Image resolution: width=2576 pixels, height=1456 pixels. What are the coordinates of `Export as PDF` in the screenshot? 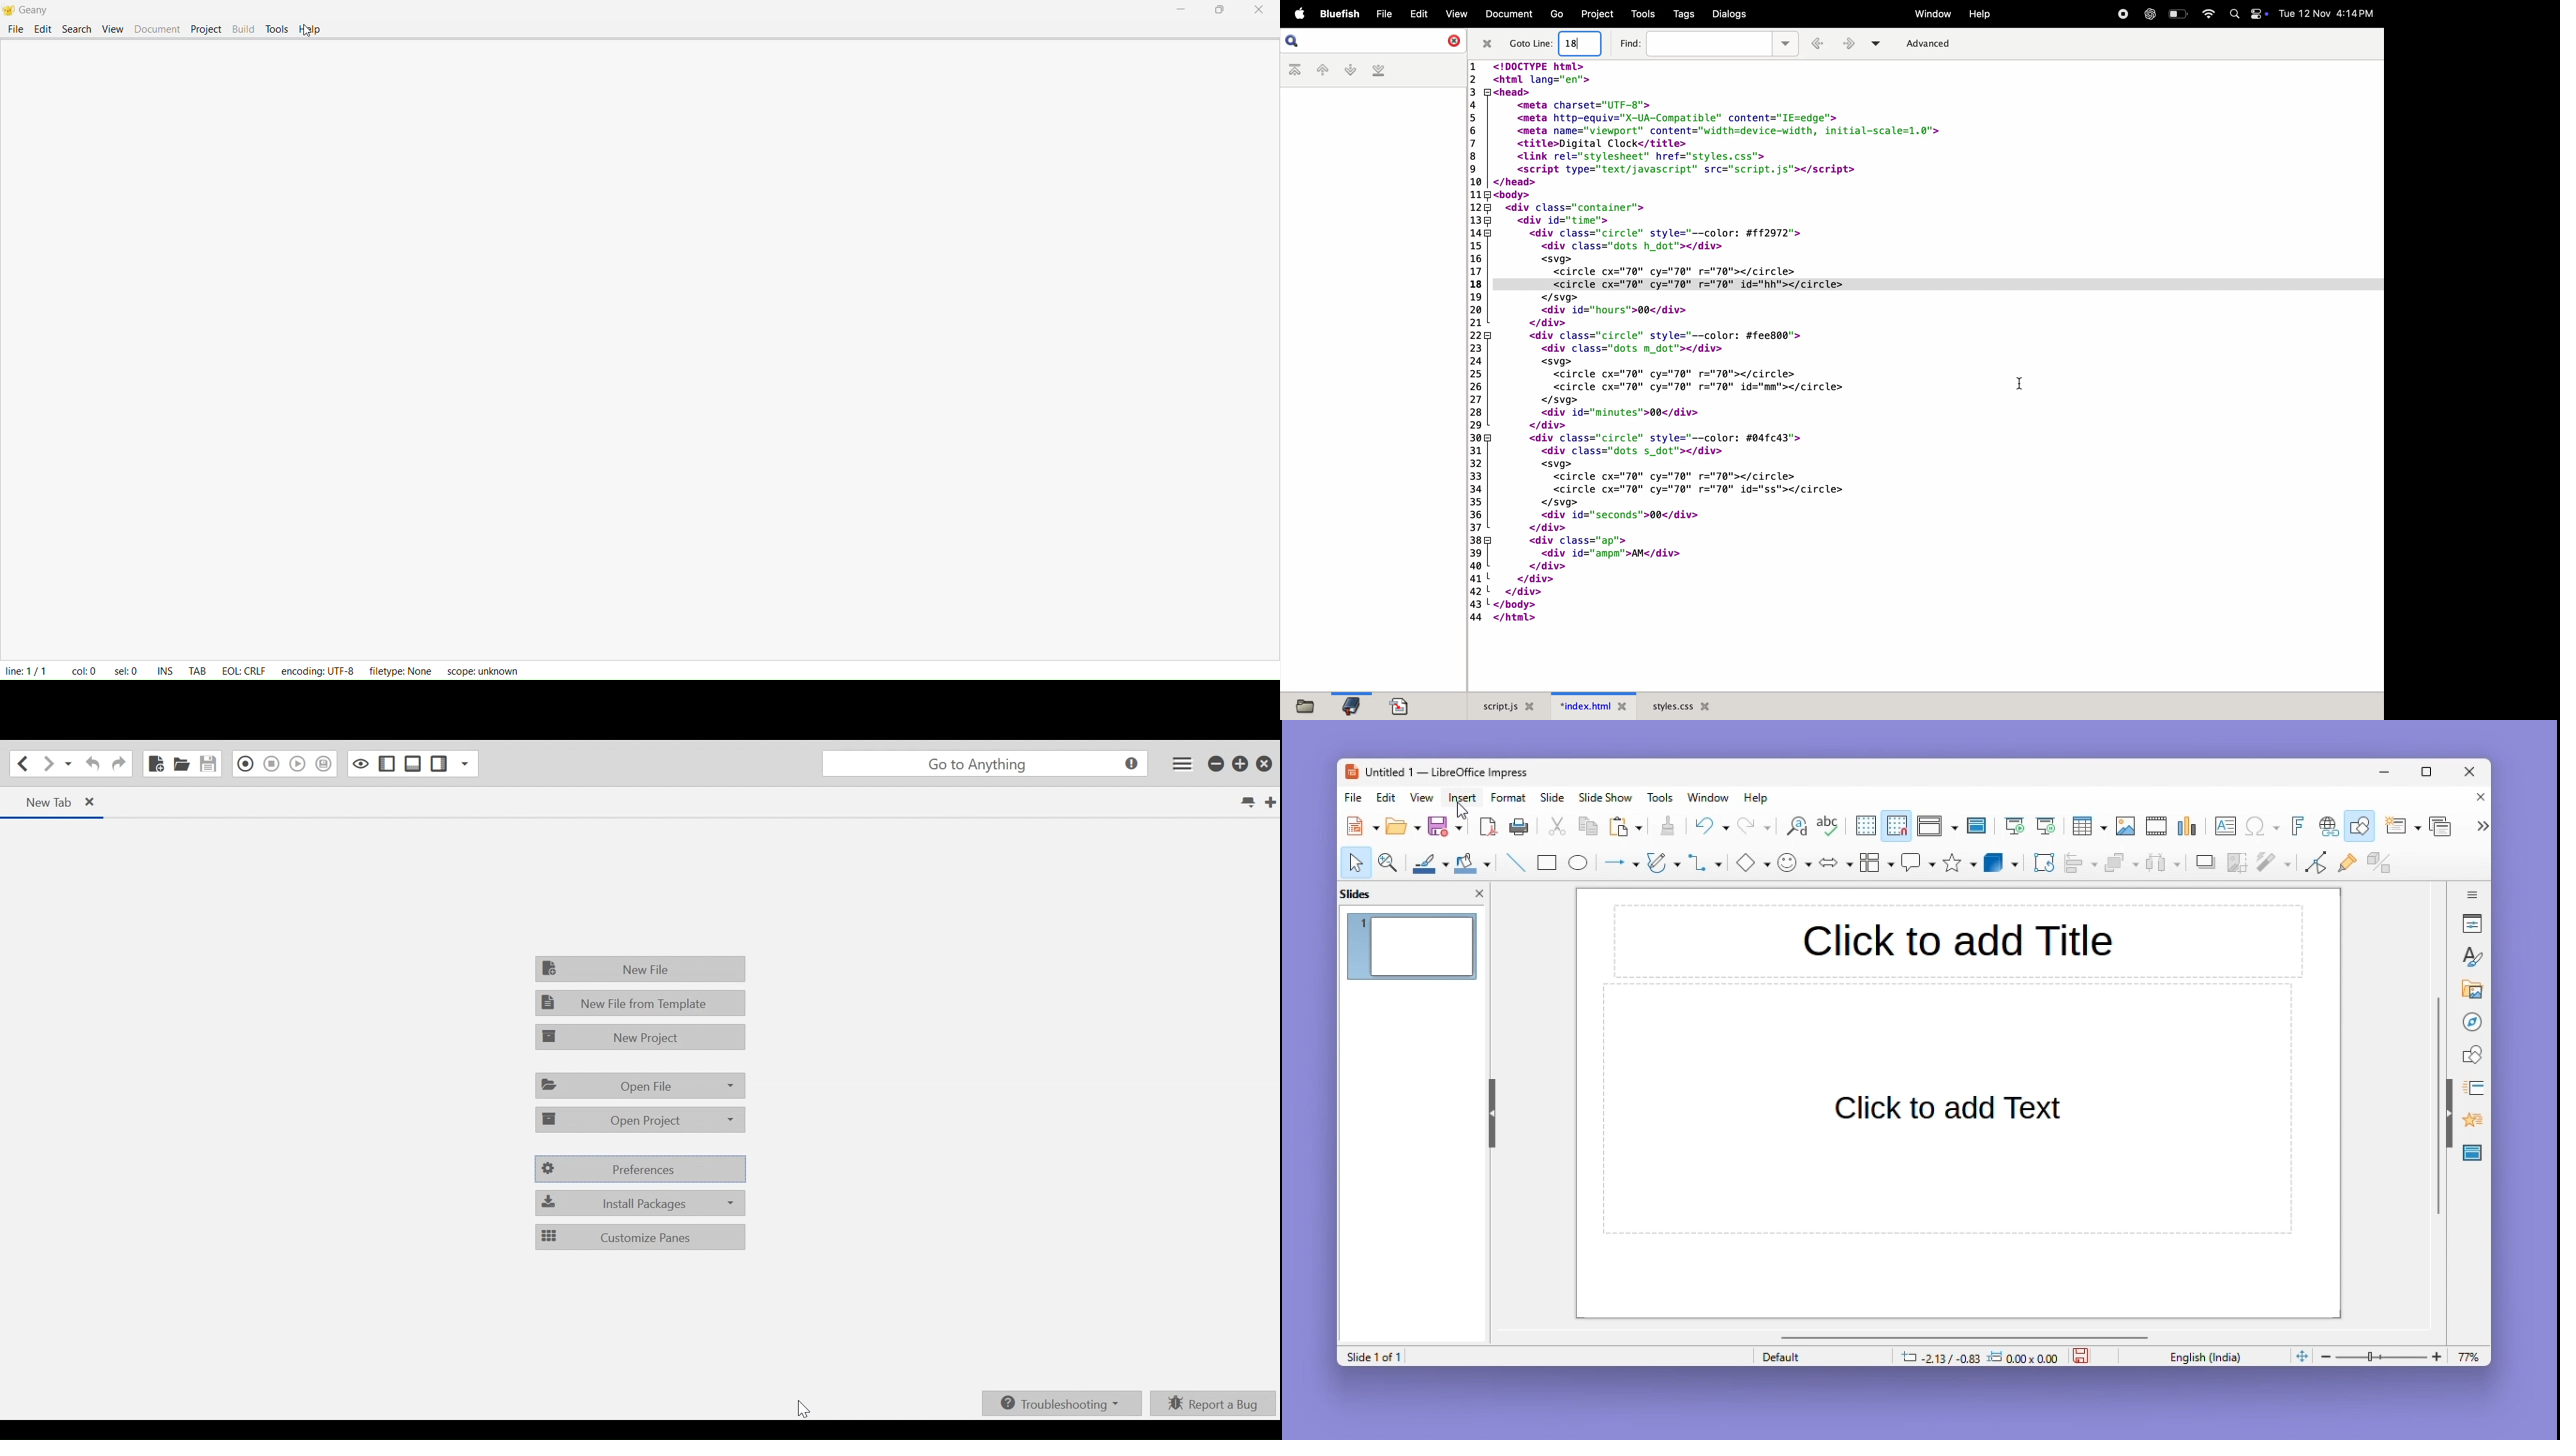 It's located at (1488, 828).